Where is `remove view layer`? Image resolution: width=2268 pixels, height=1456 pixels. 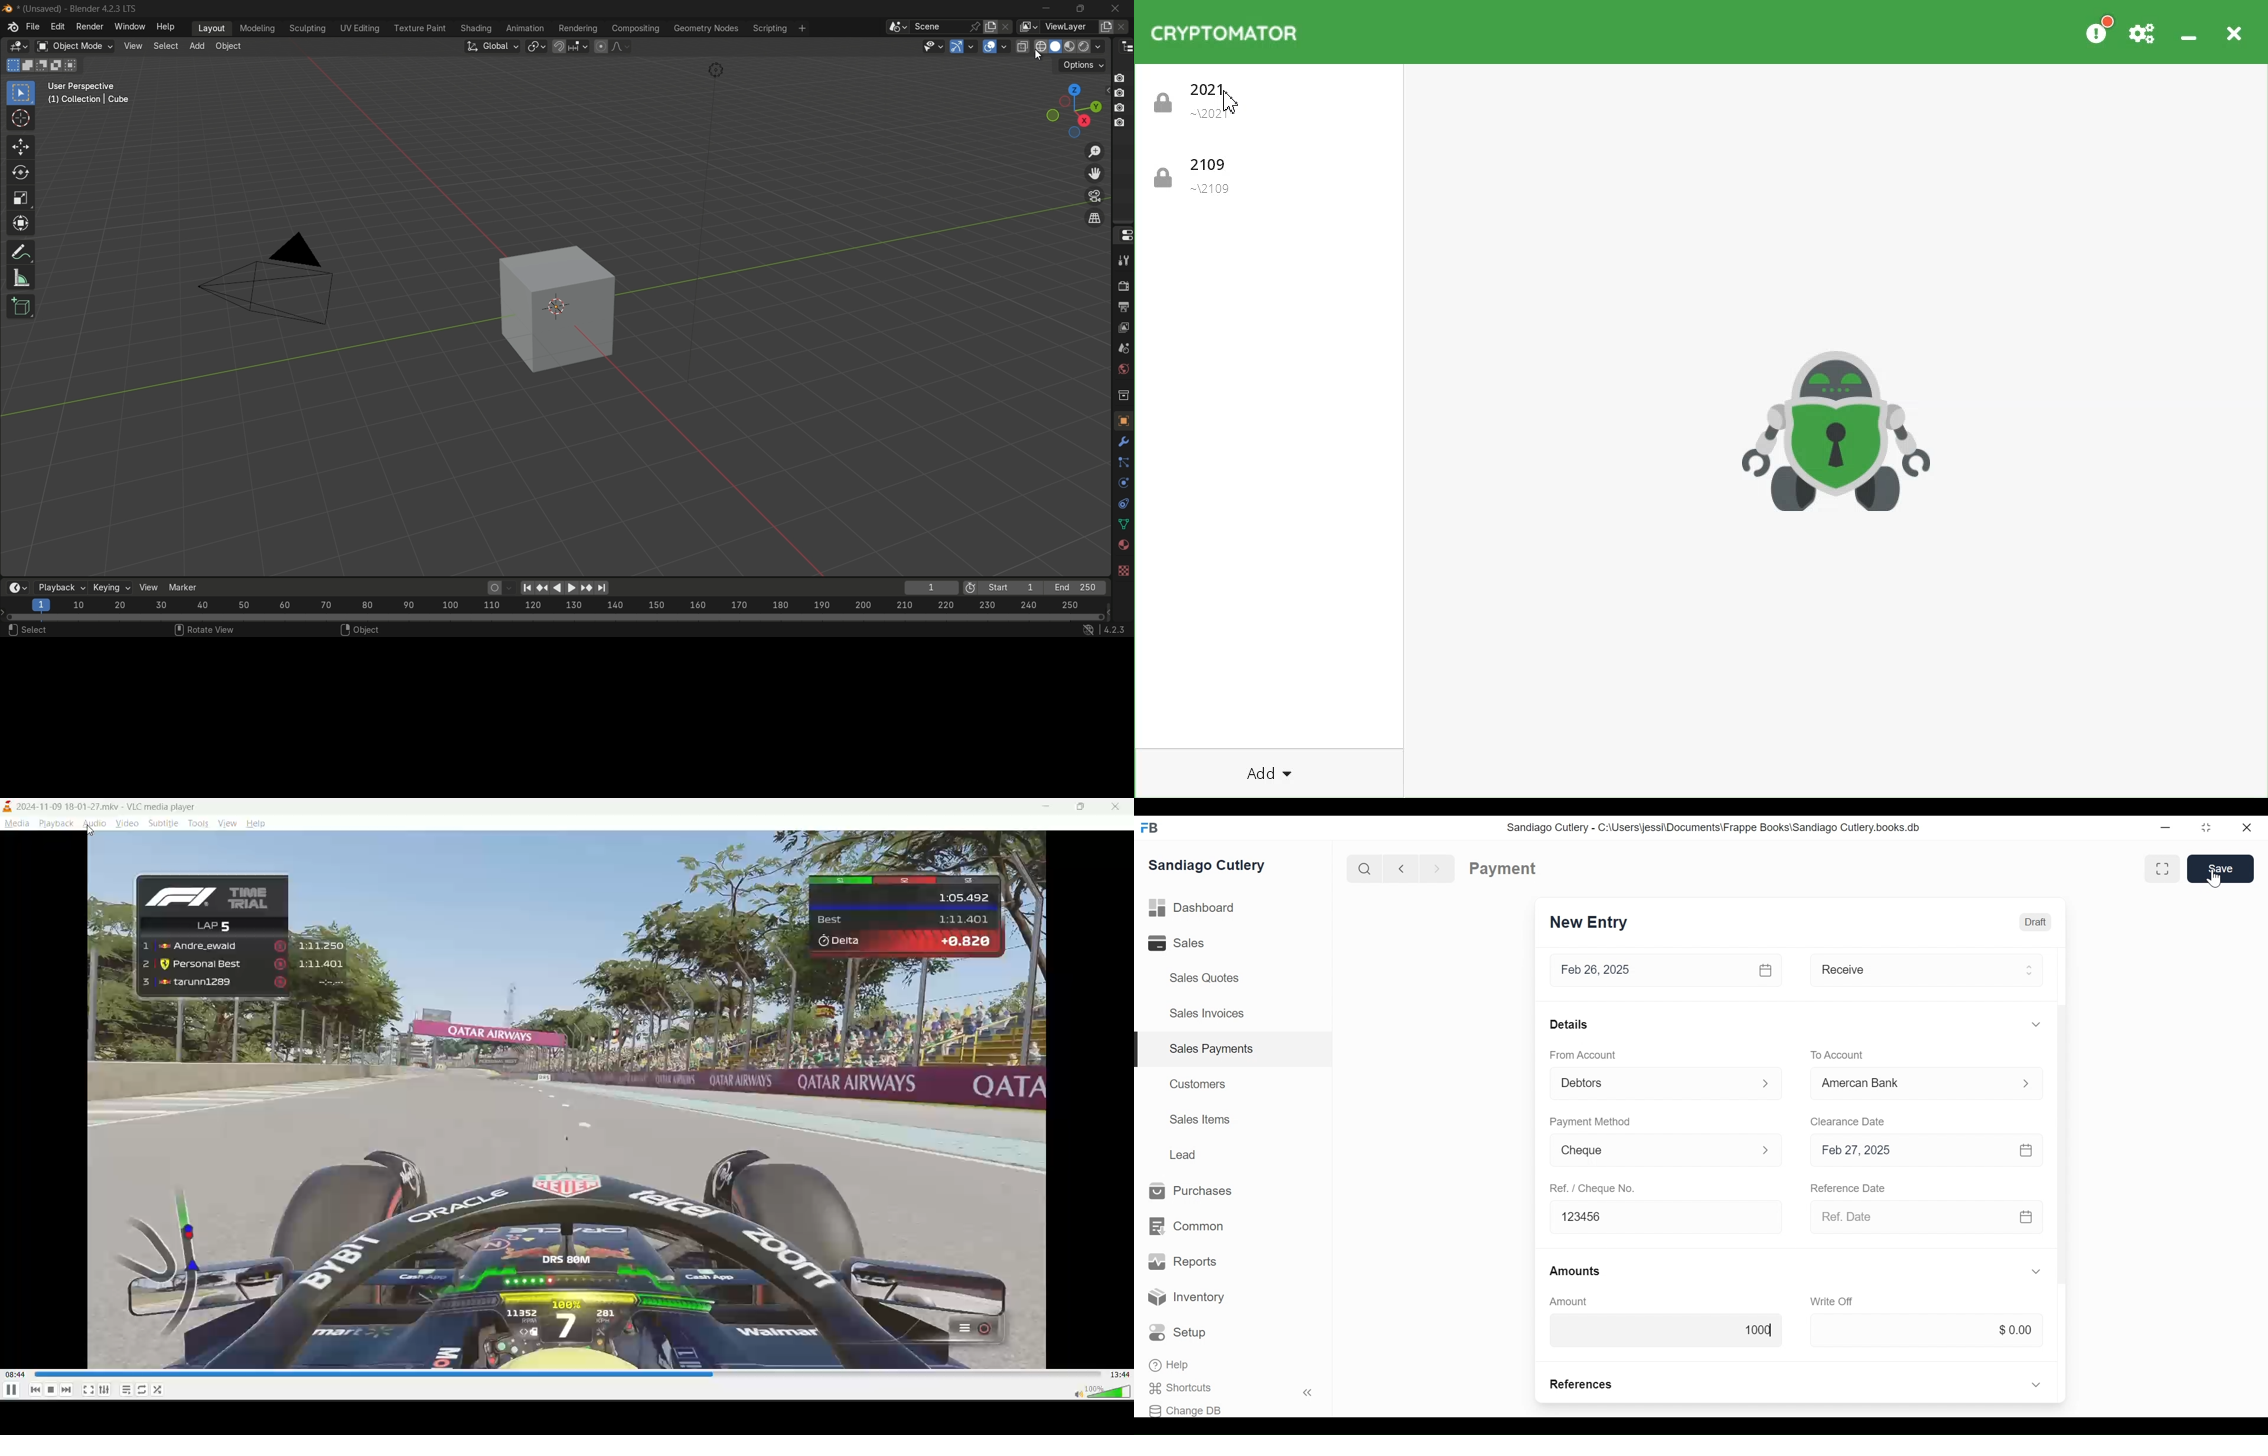 remove view layer is located at coordinates (1125, 27).